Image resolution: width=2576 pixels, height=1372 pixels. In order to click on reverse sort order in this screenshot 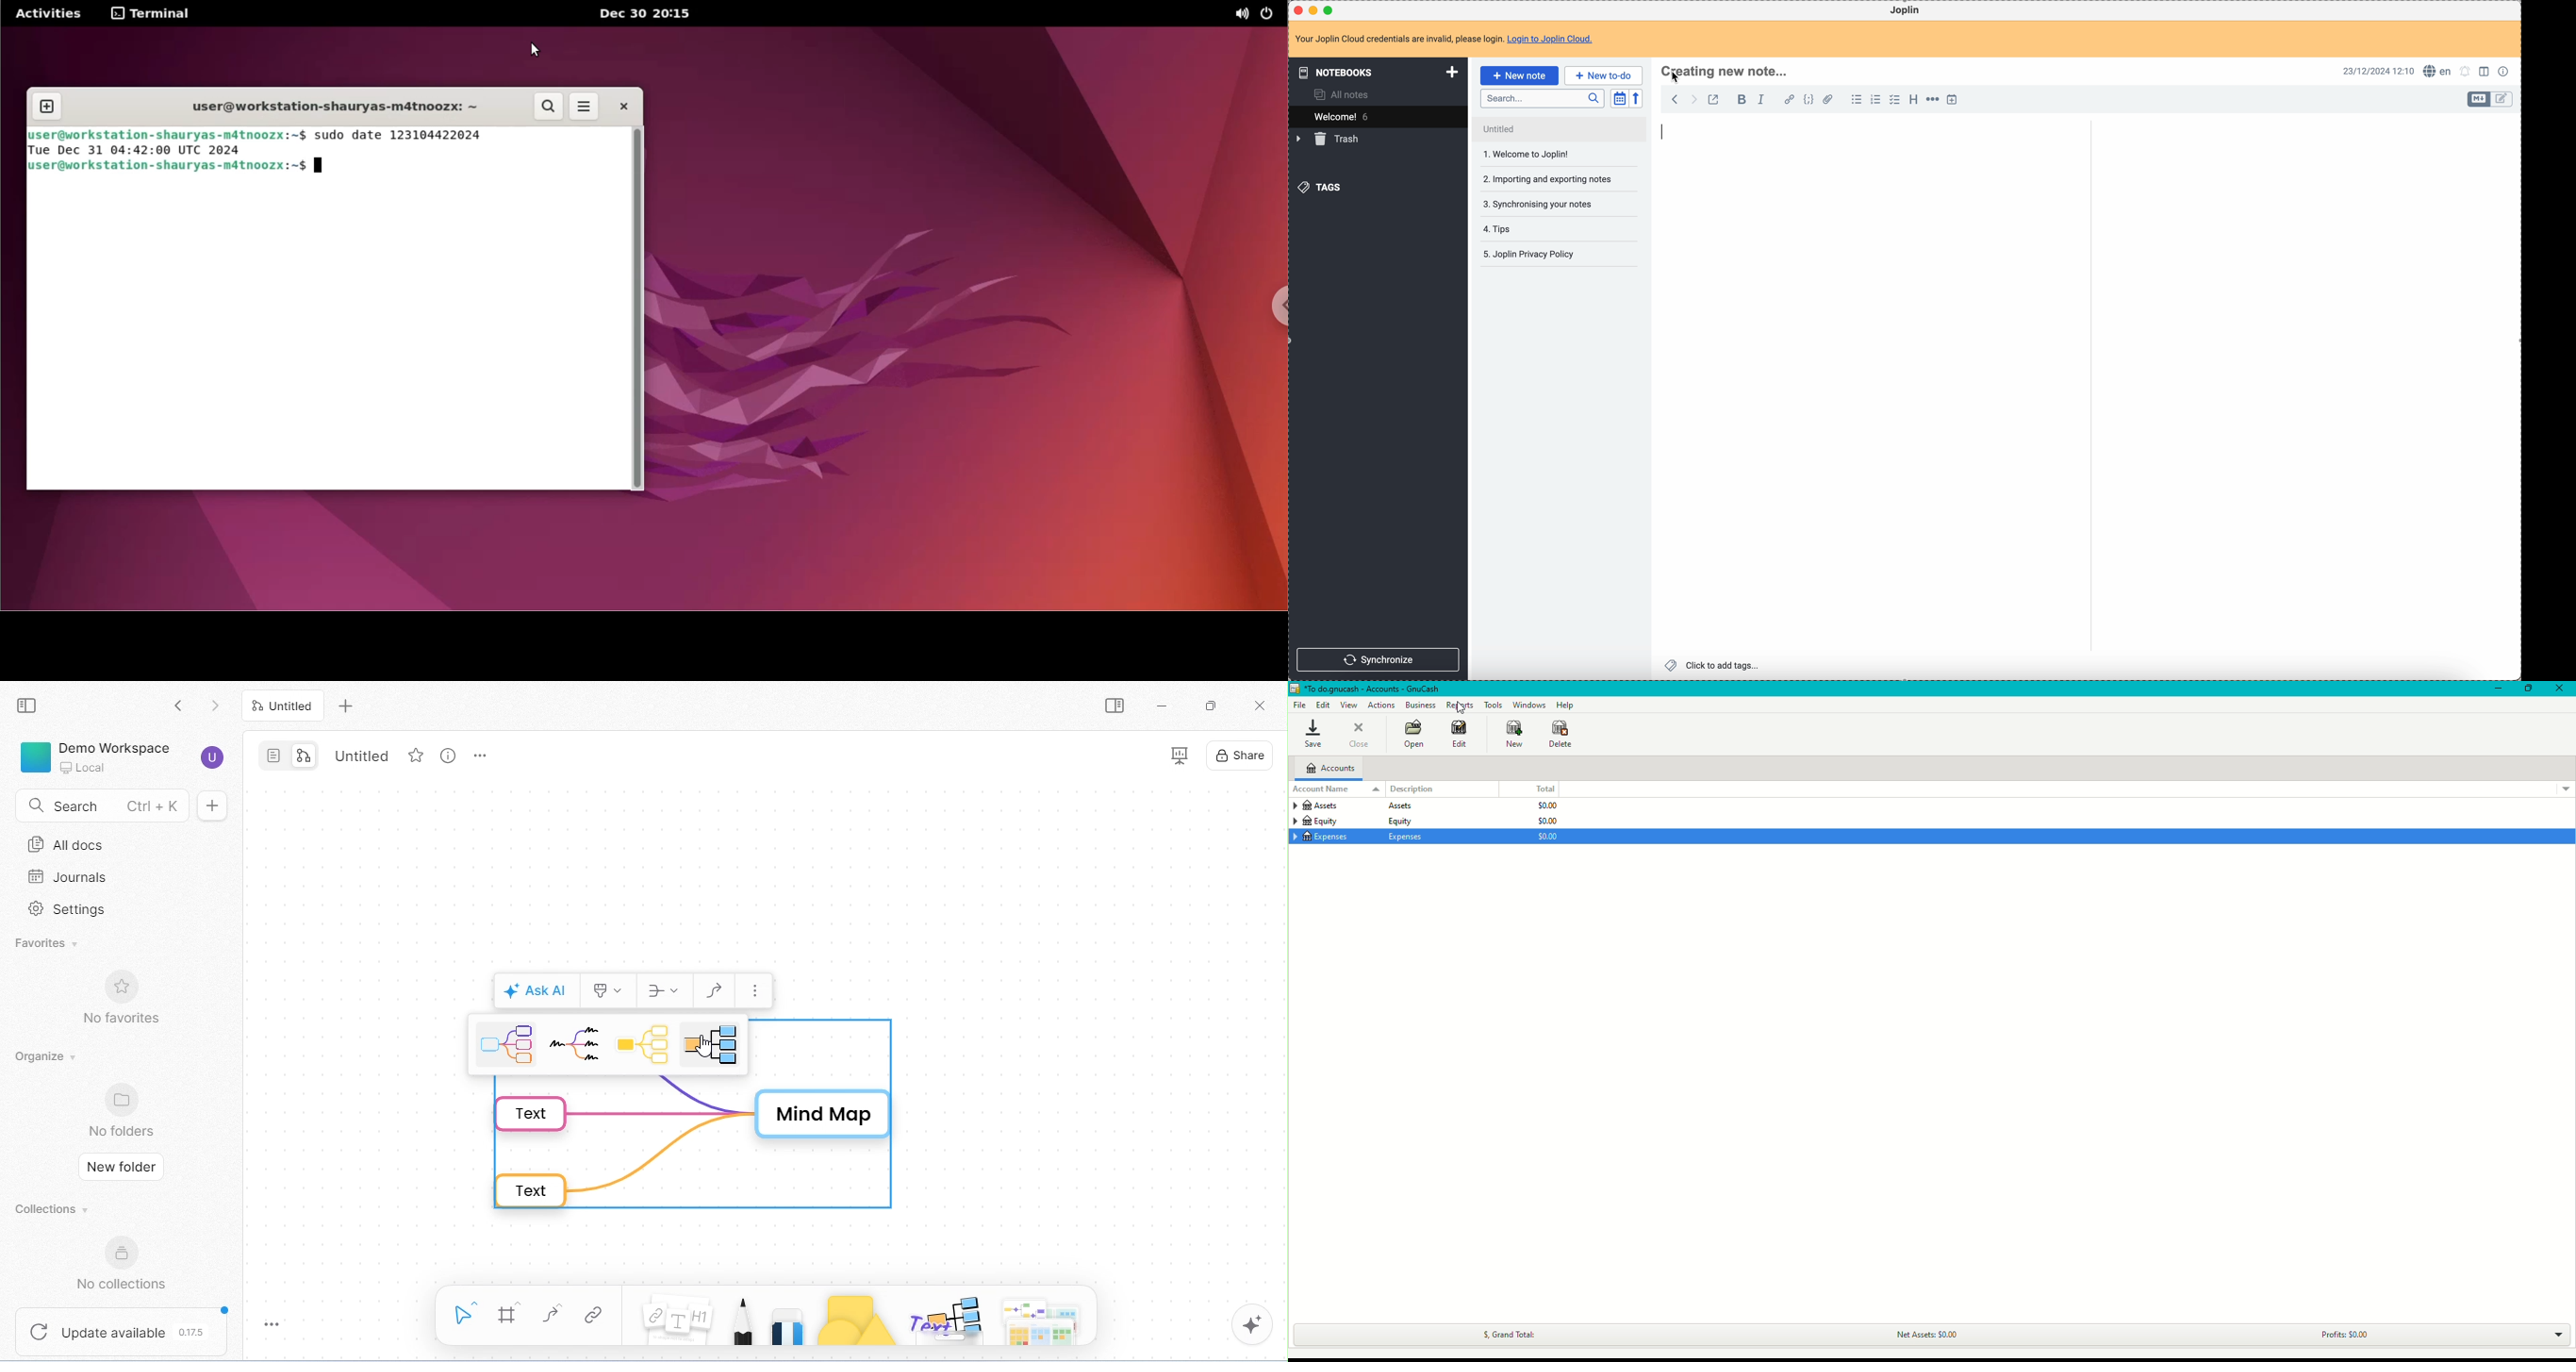, I will do `click(1636, 98)`.